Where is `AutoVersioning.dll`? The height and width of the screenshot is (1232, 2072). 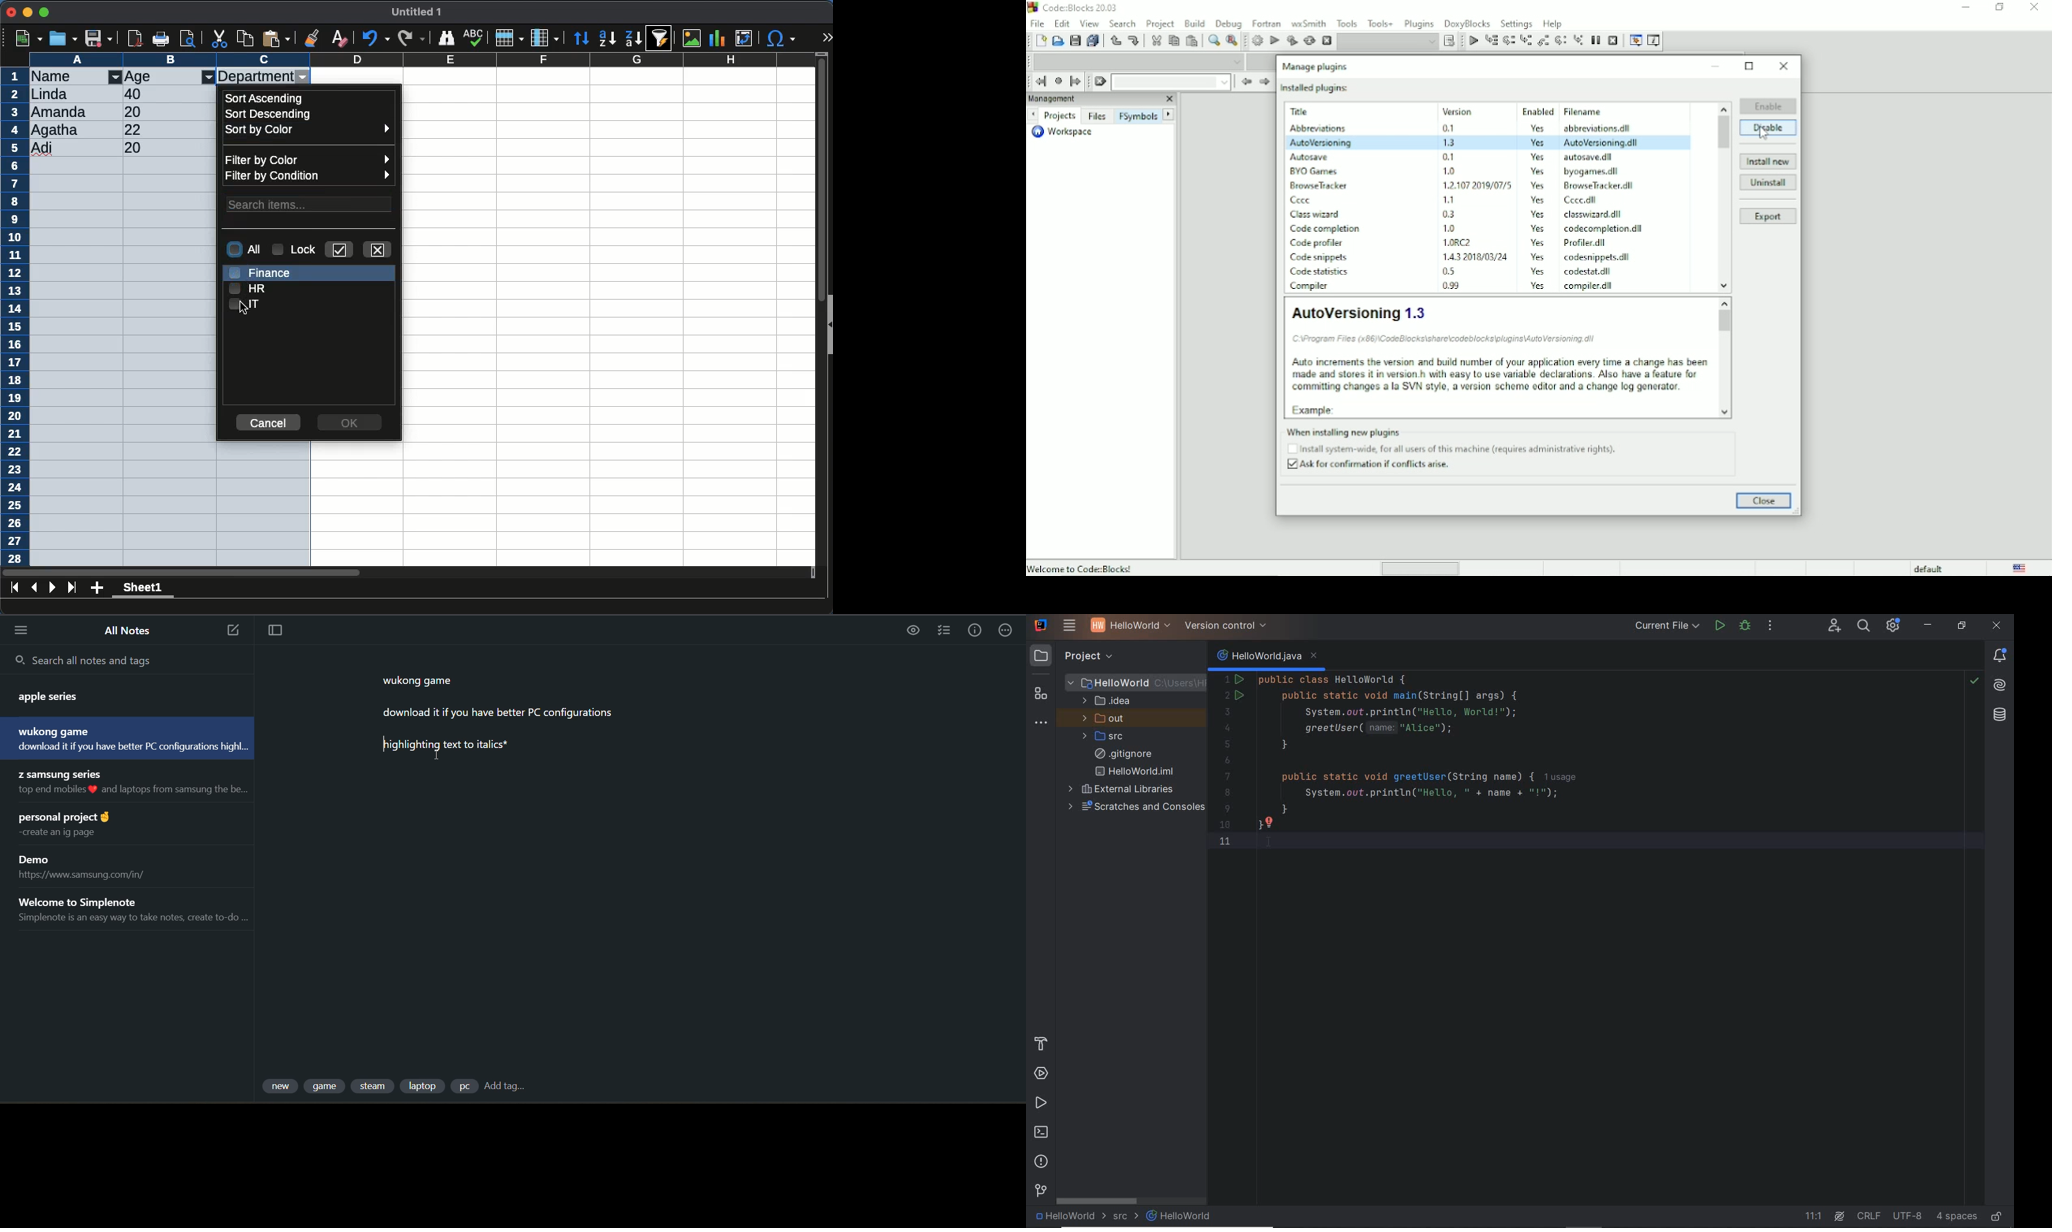 AutoVersioning.dll is located at coordinates (1602, 143).